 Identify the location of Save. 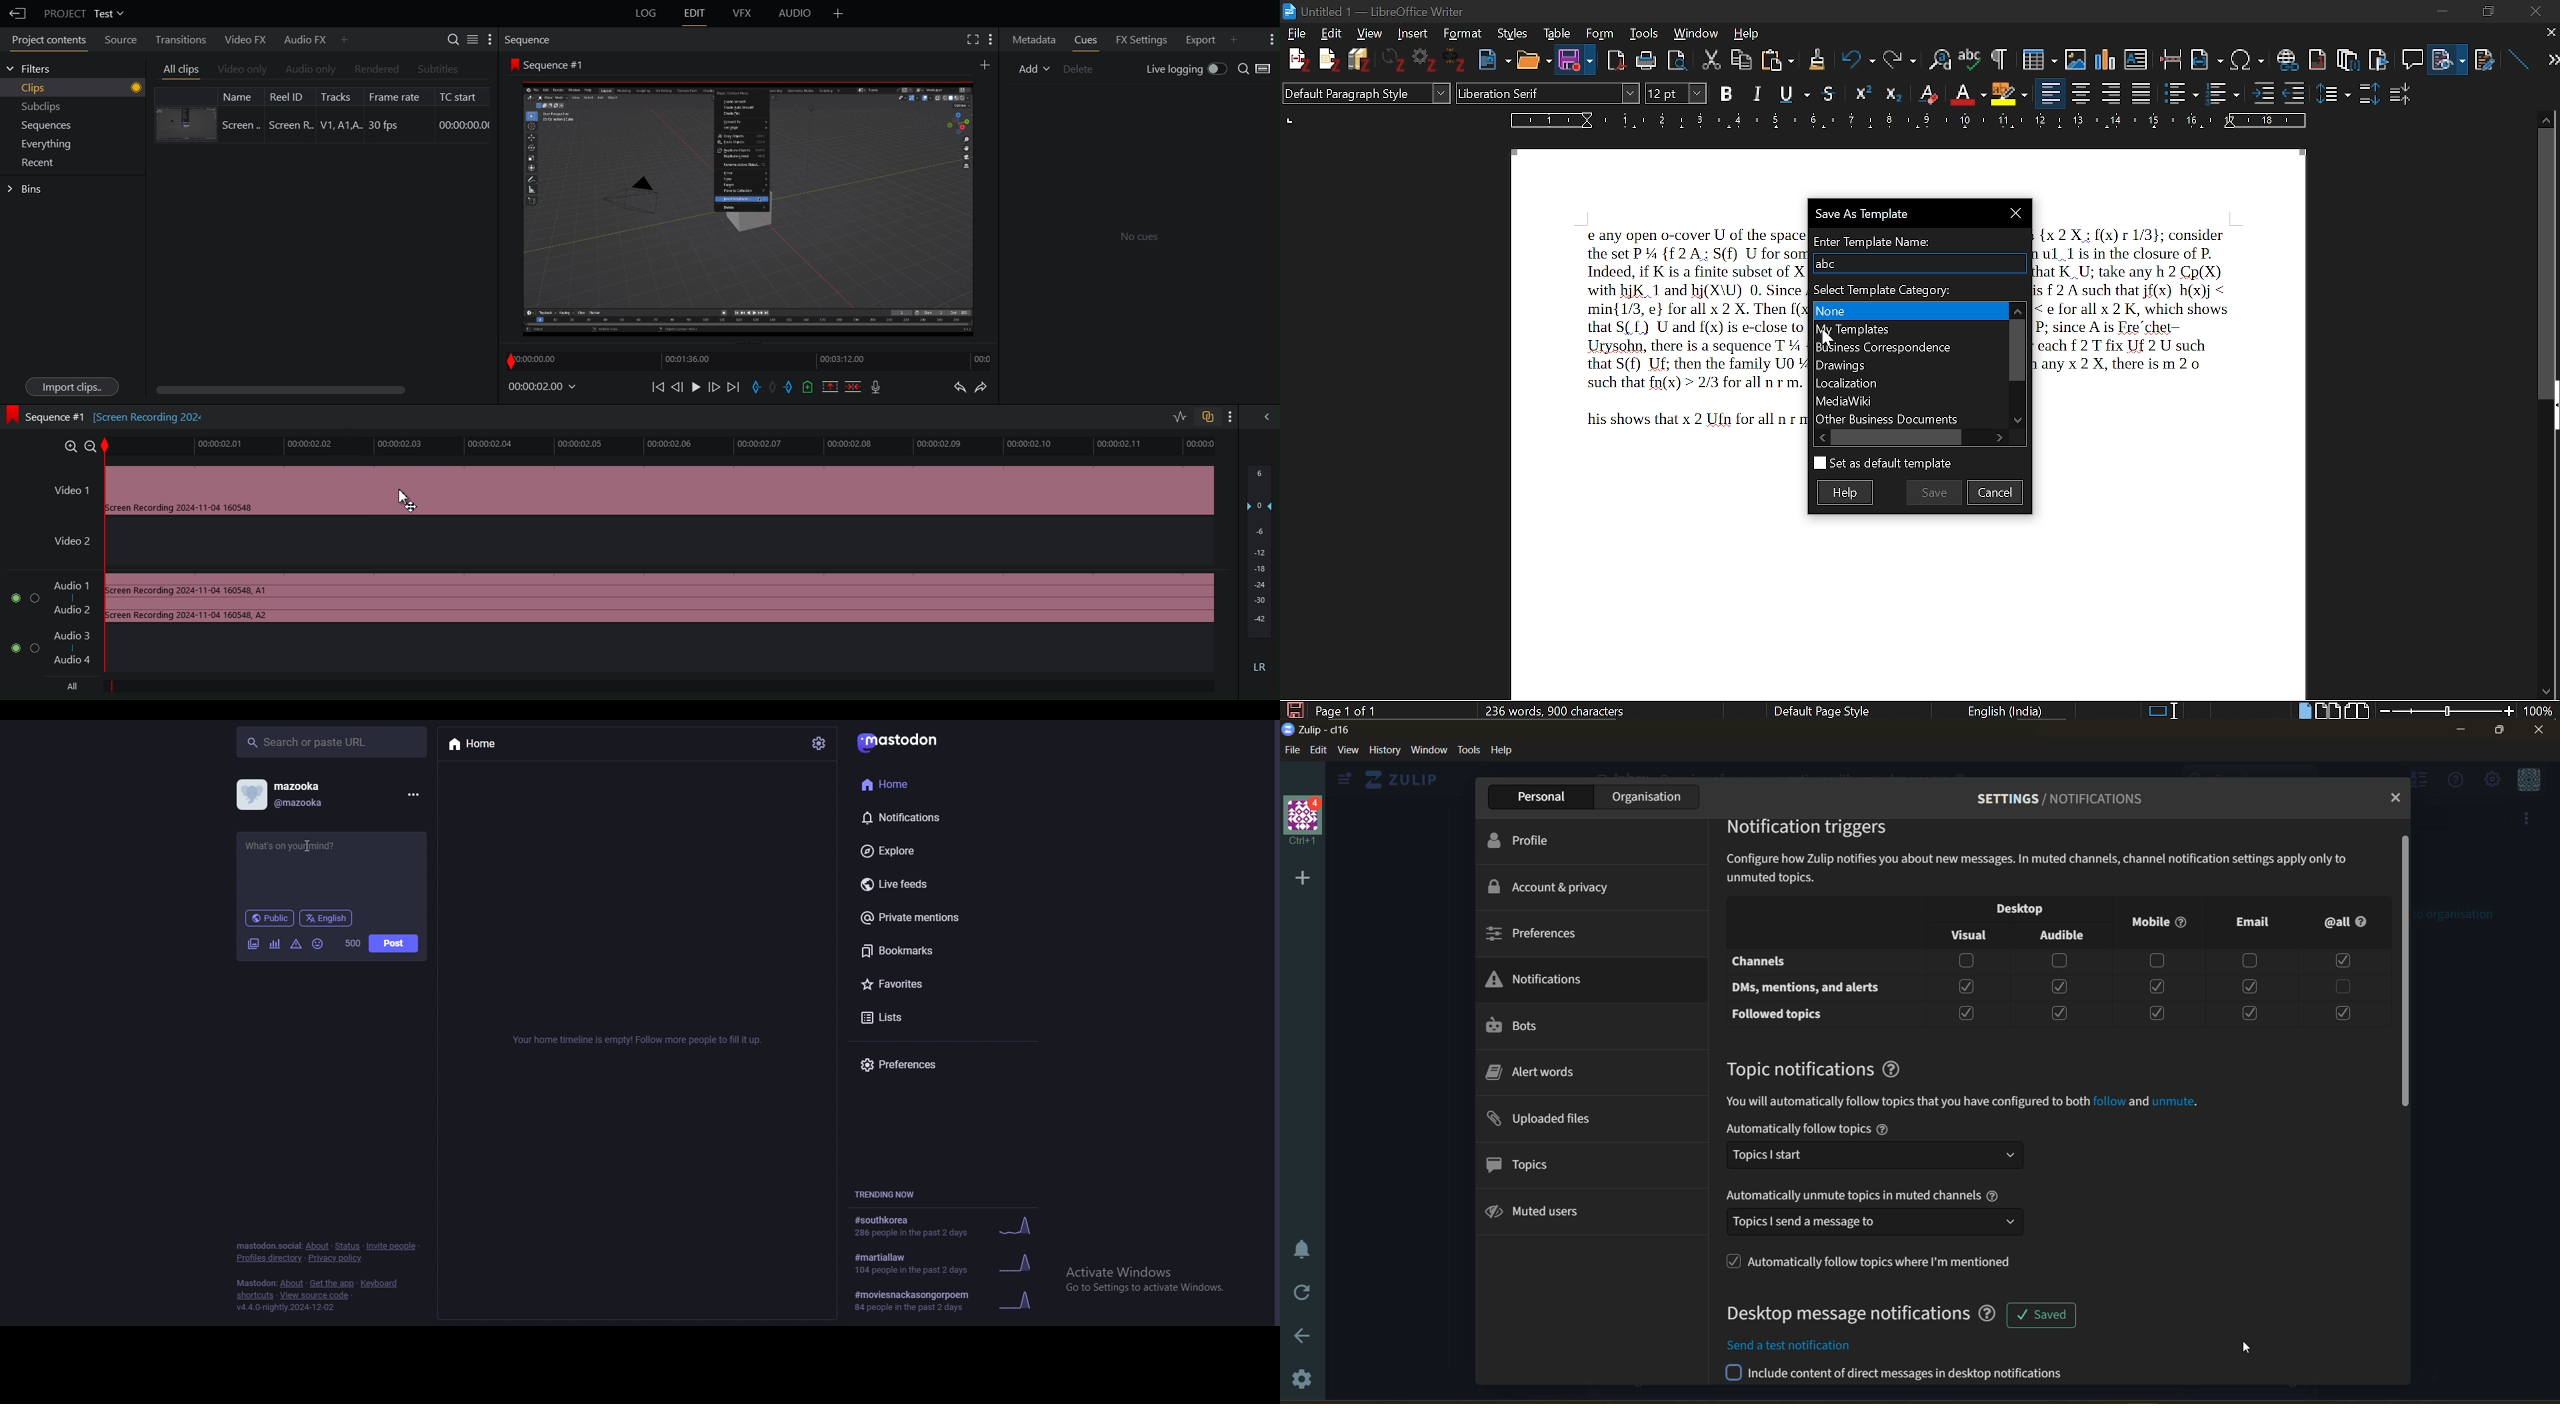
(1569, 61).